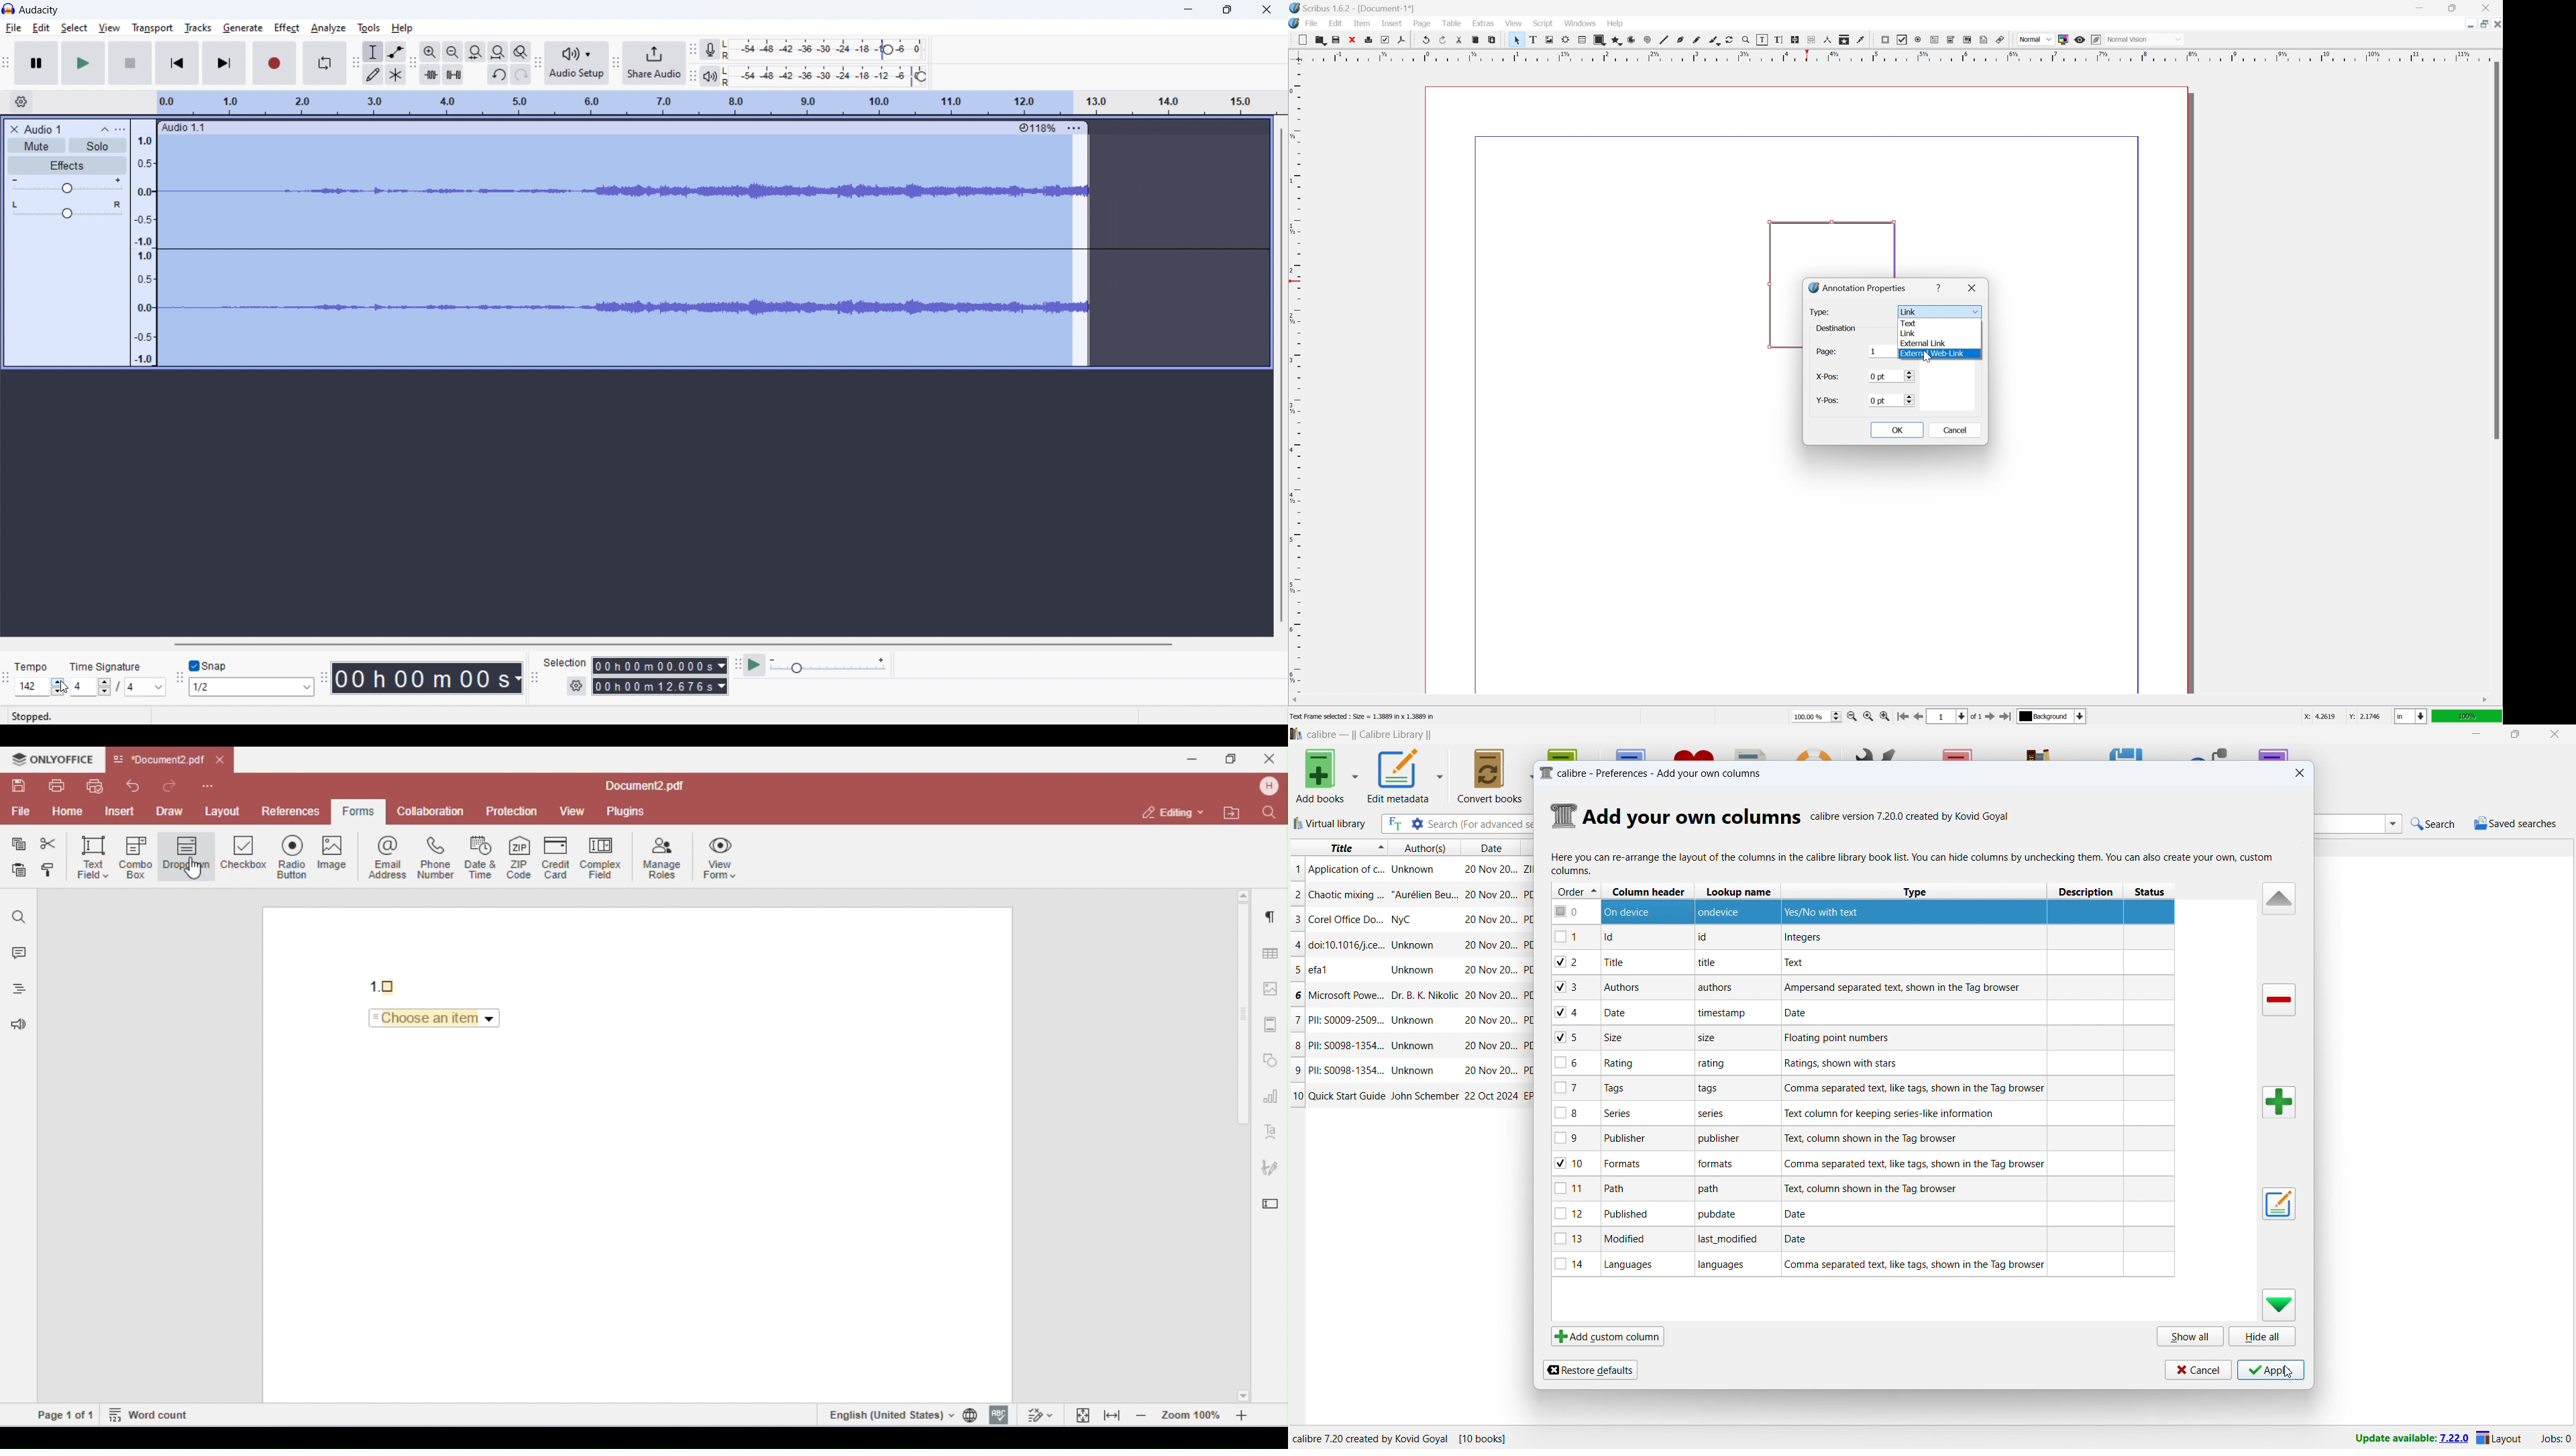 This screenshot has width=2576, height=1456. I want to click on time toolbar, so click(326, 678).